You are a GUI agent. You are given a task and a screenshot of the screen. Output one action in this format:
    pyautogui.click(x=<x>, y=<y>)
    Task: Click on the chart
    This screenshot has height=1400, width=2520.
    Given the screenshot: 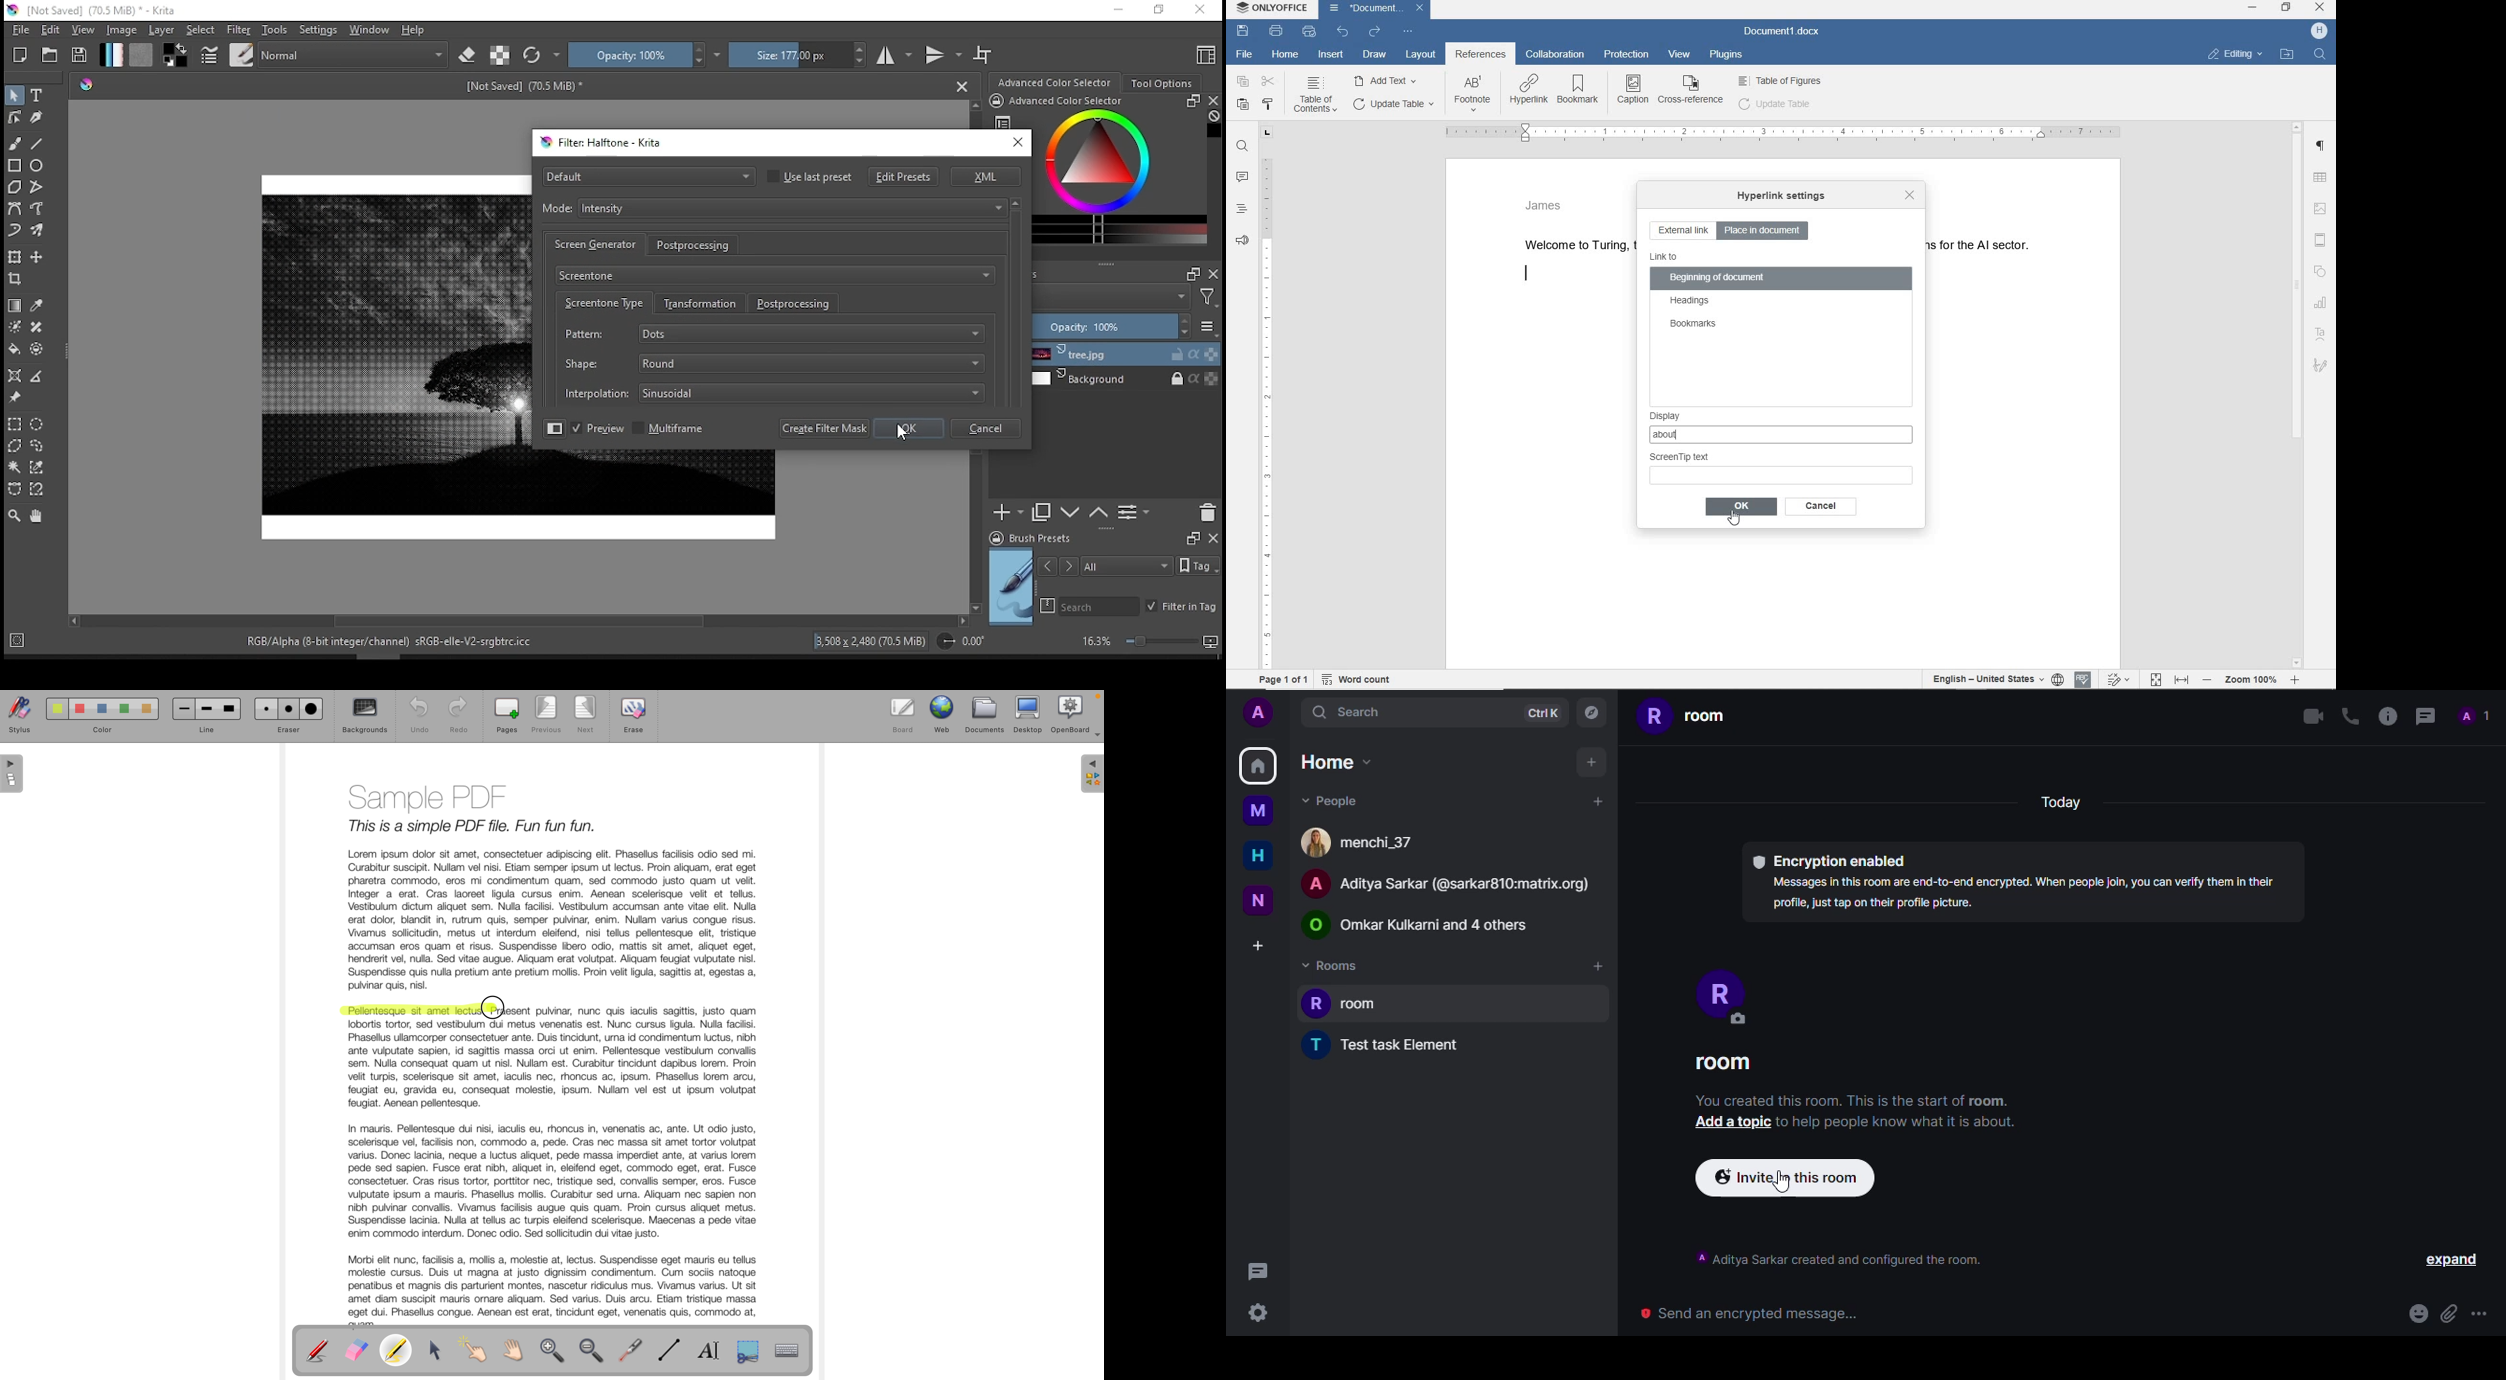 What is the action you would take?
    pyautogui.click(x=2322, y=305)
    